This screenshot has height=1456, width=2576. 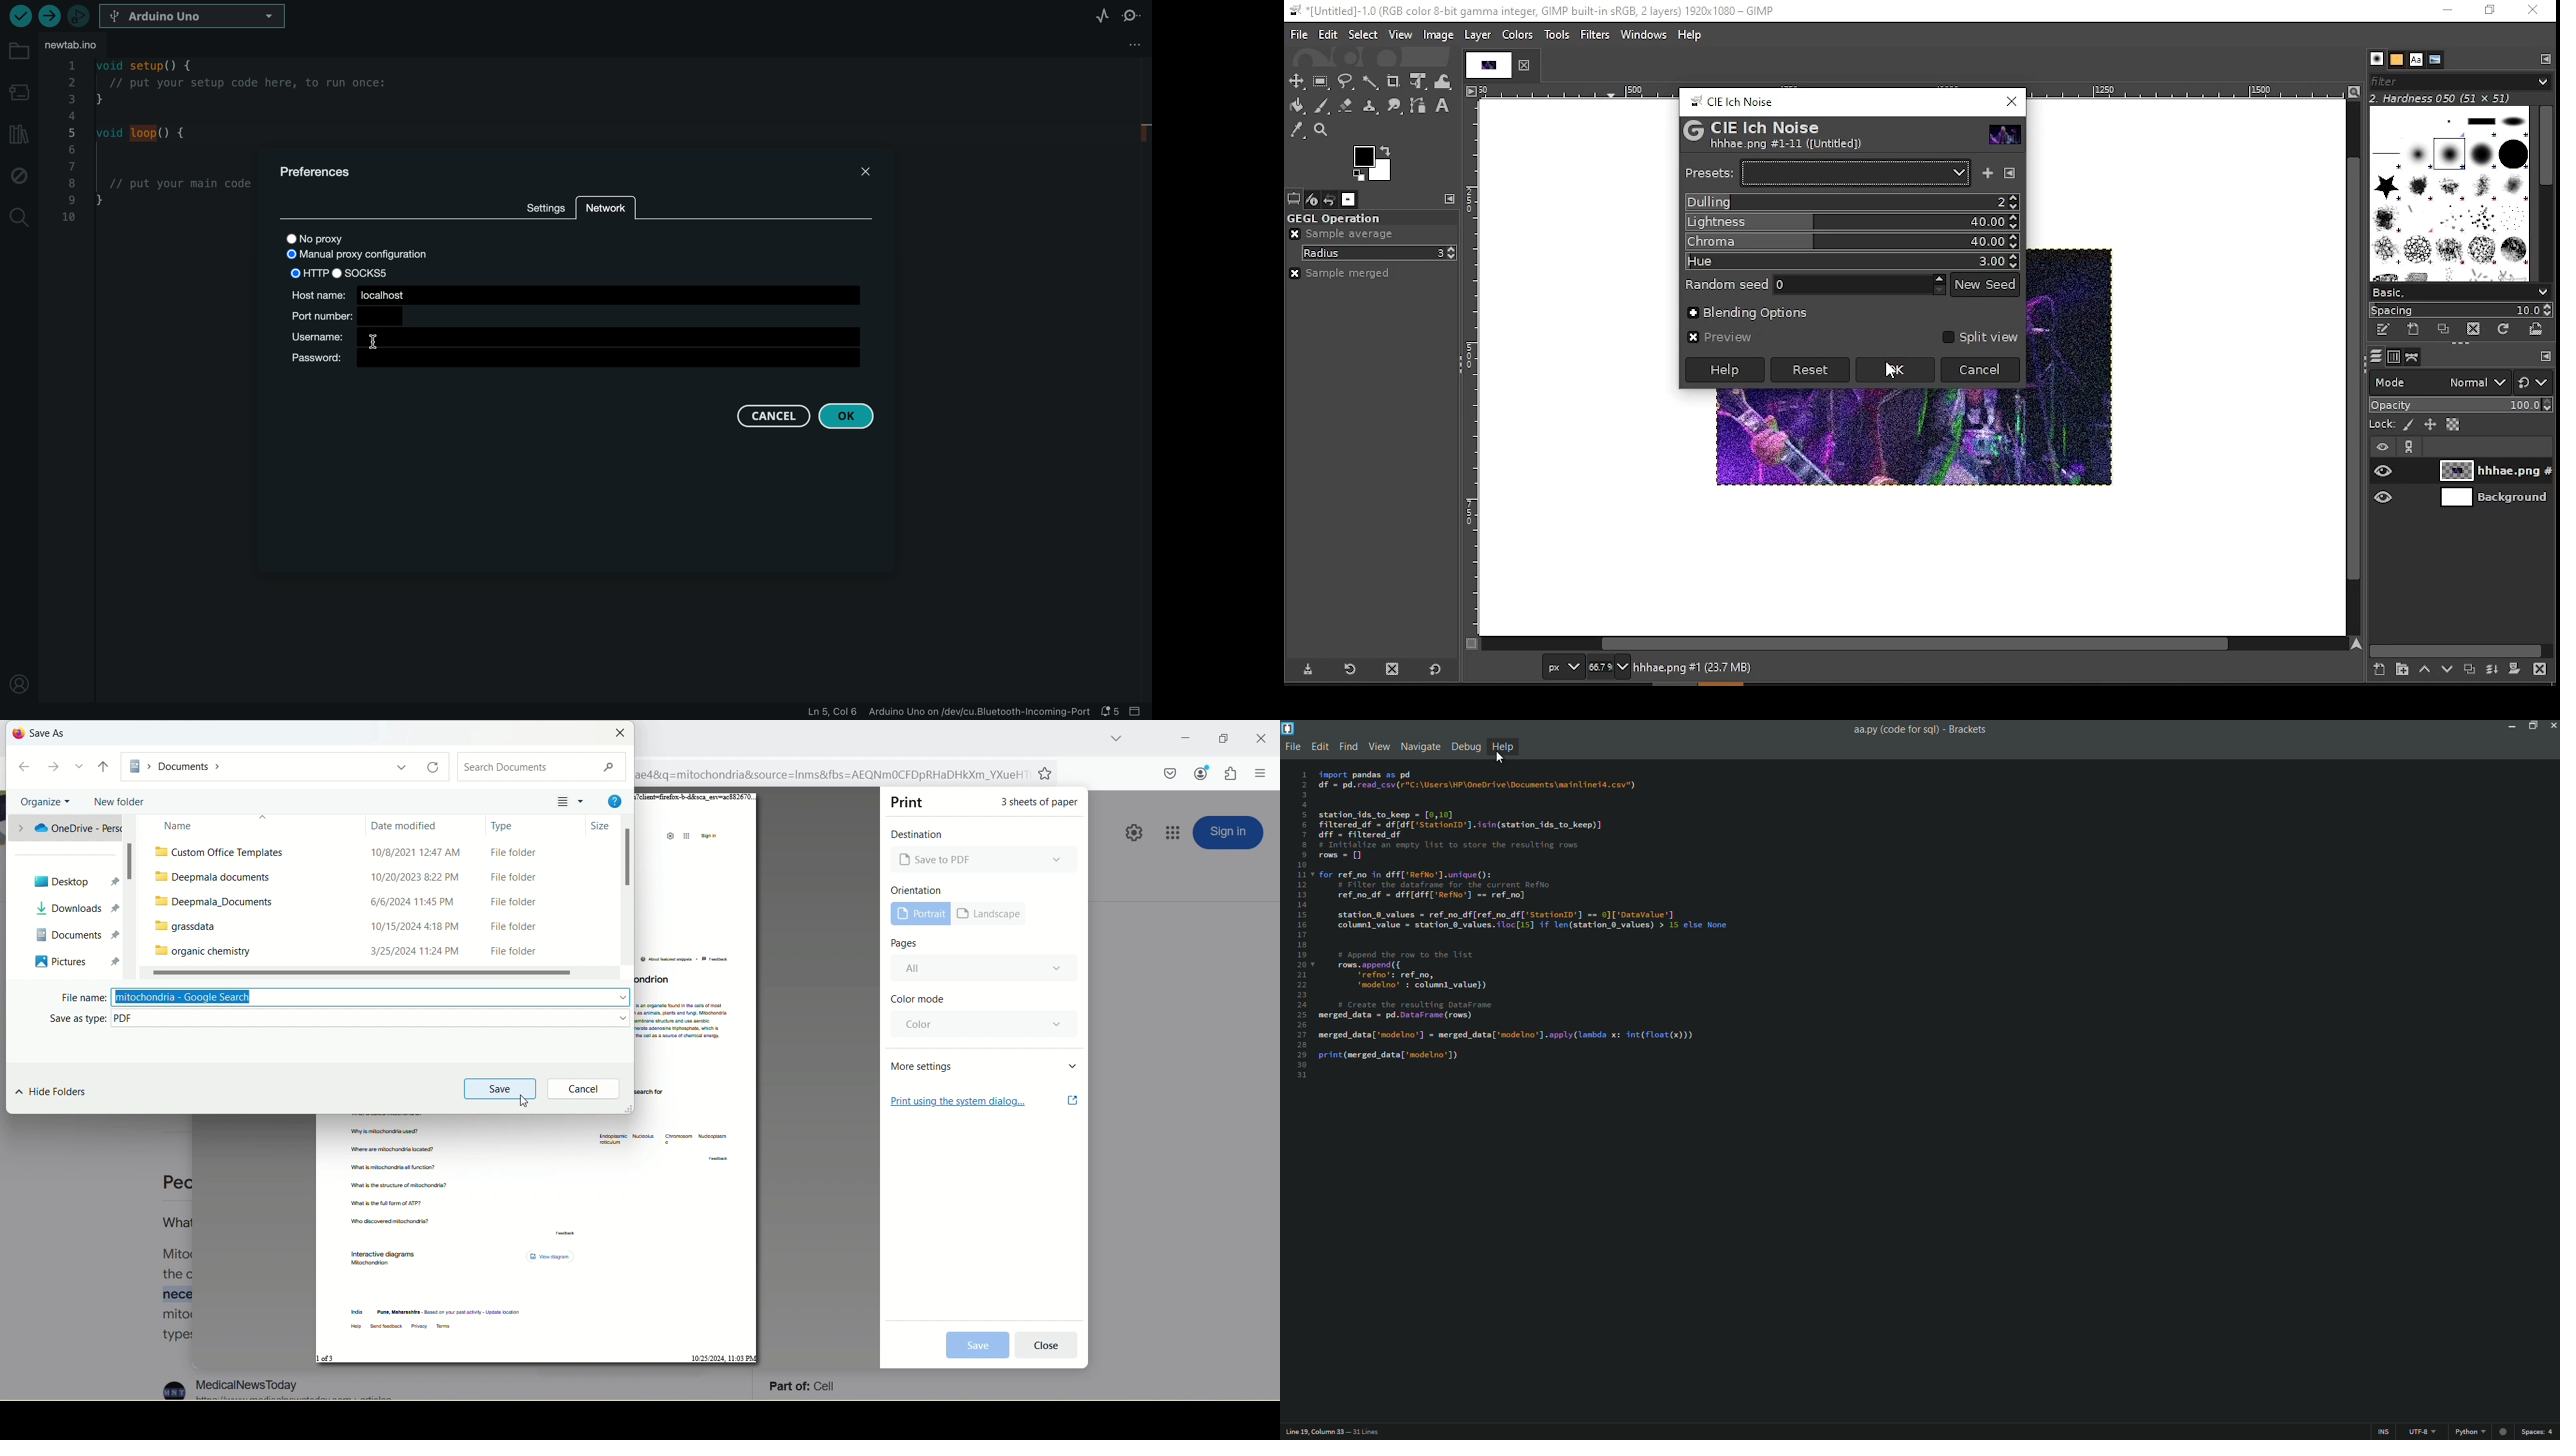 What do you see at coordinates (17, 174) in the screenshot?
I see `debug` at bounding box center [17, 174].